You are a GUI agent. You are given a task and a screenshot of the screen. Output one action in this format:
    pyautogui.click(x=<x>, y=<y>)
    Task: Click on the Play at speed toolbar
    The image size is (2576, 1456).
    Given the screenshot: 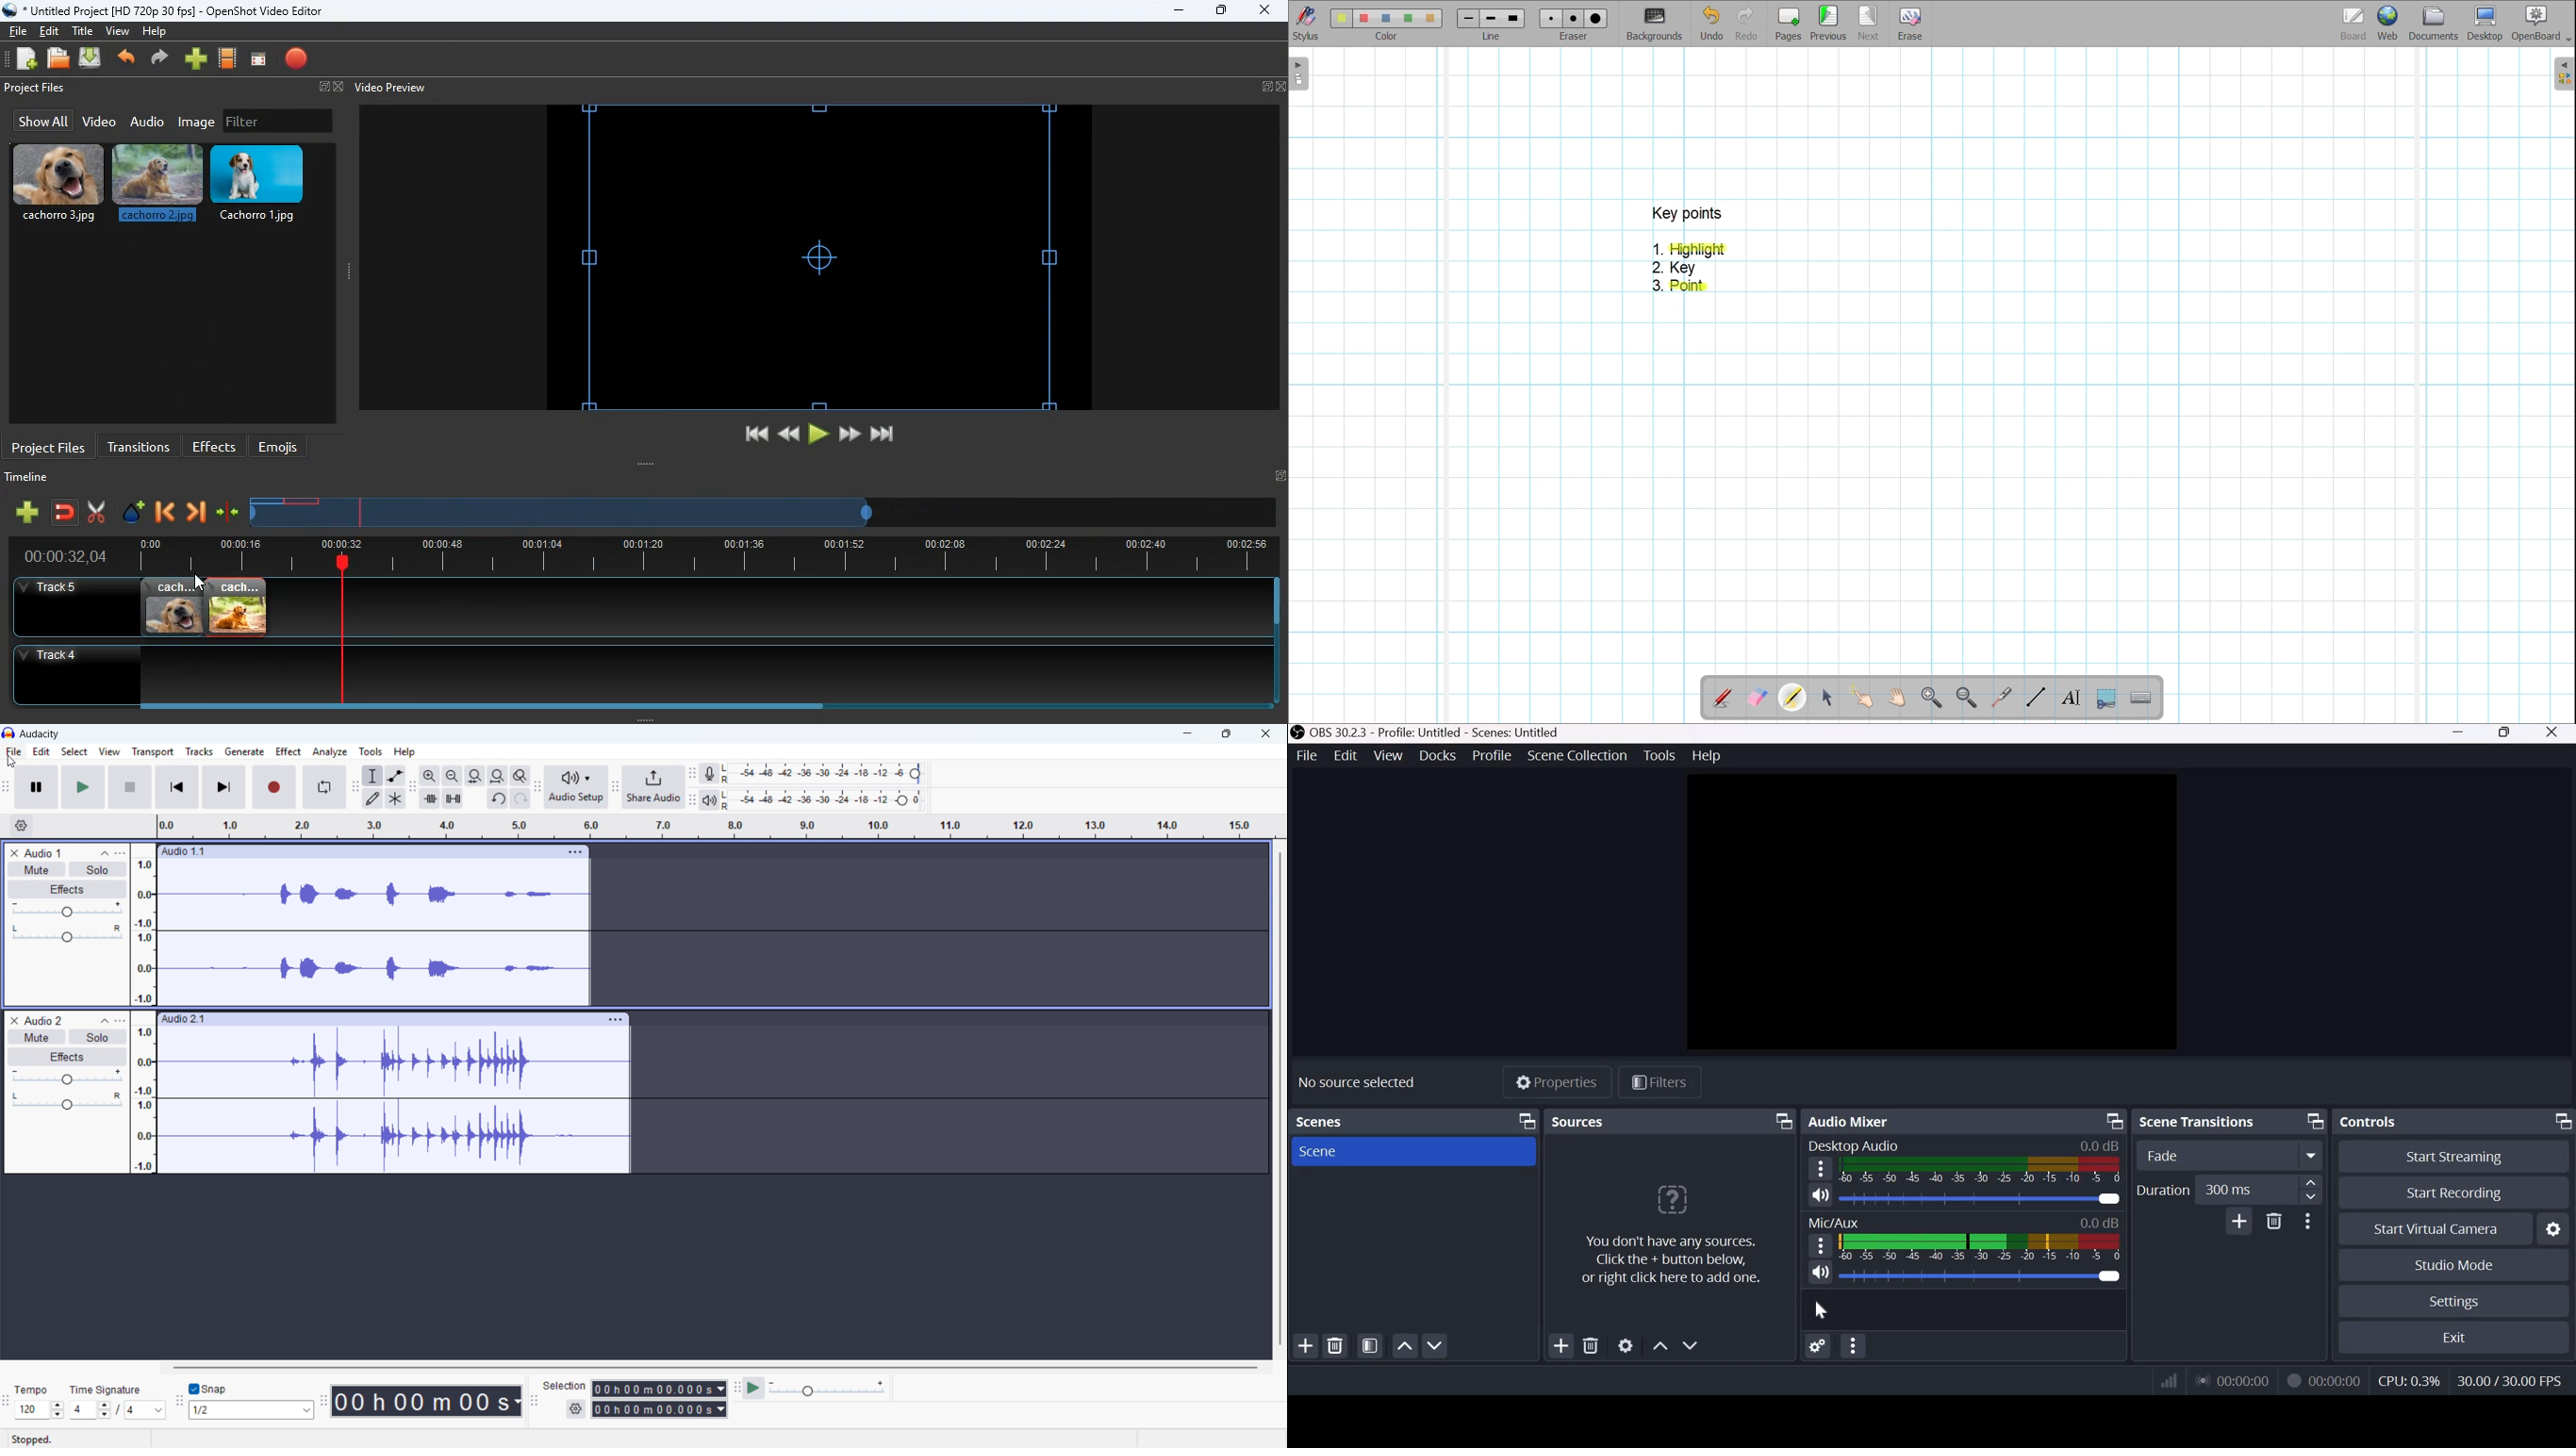 What is the action you would take?
    pyautogui.click(x=736, y=1389)
    